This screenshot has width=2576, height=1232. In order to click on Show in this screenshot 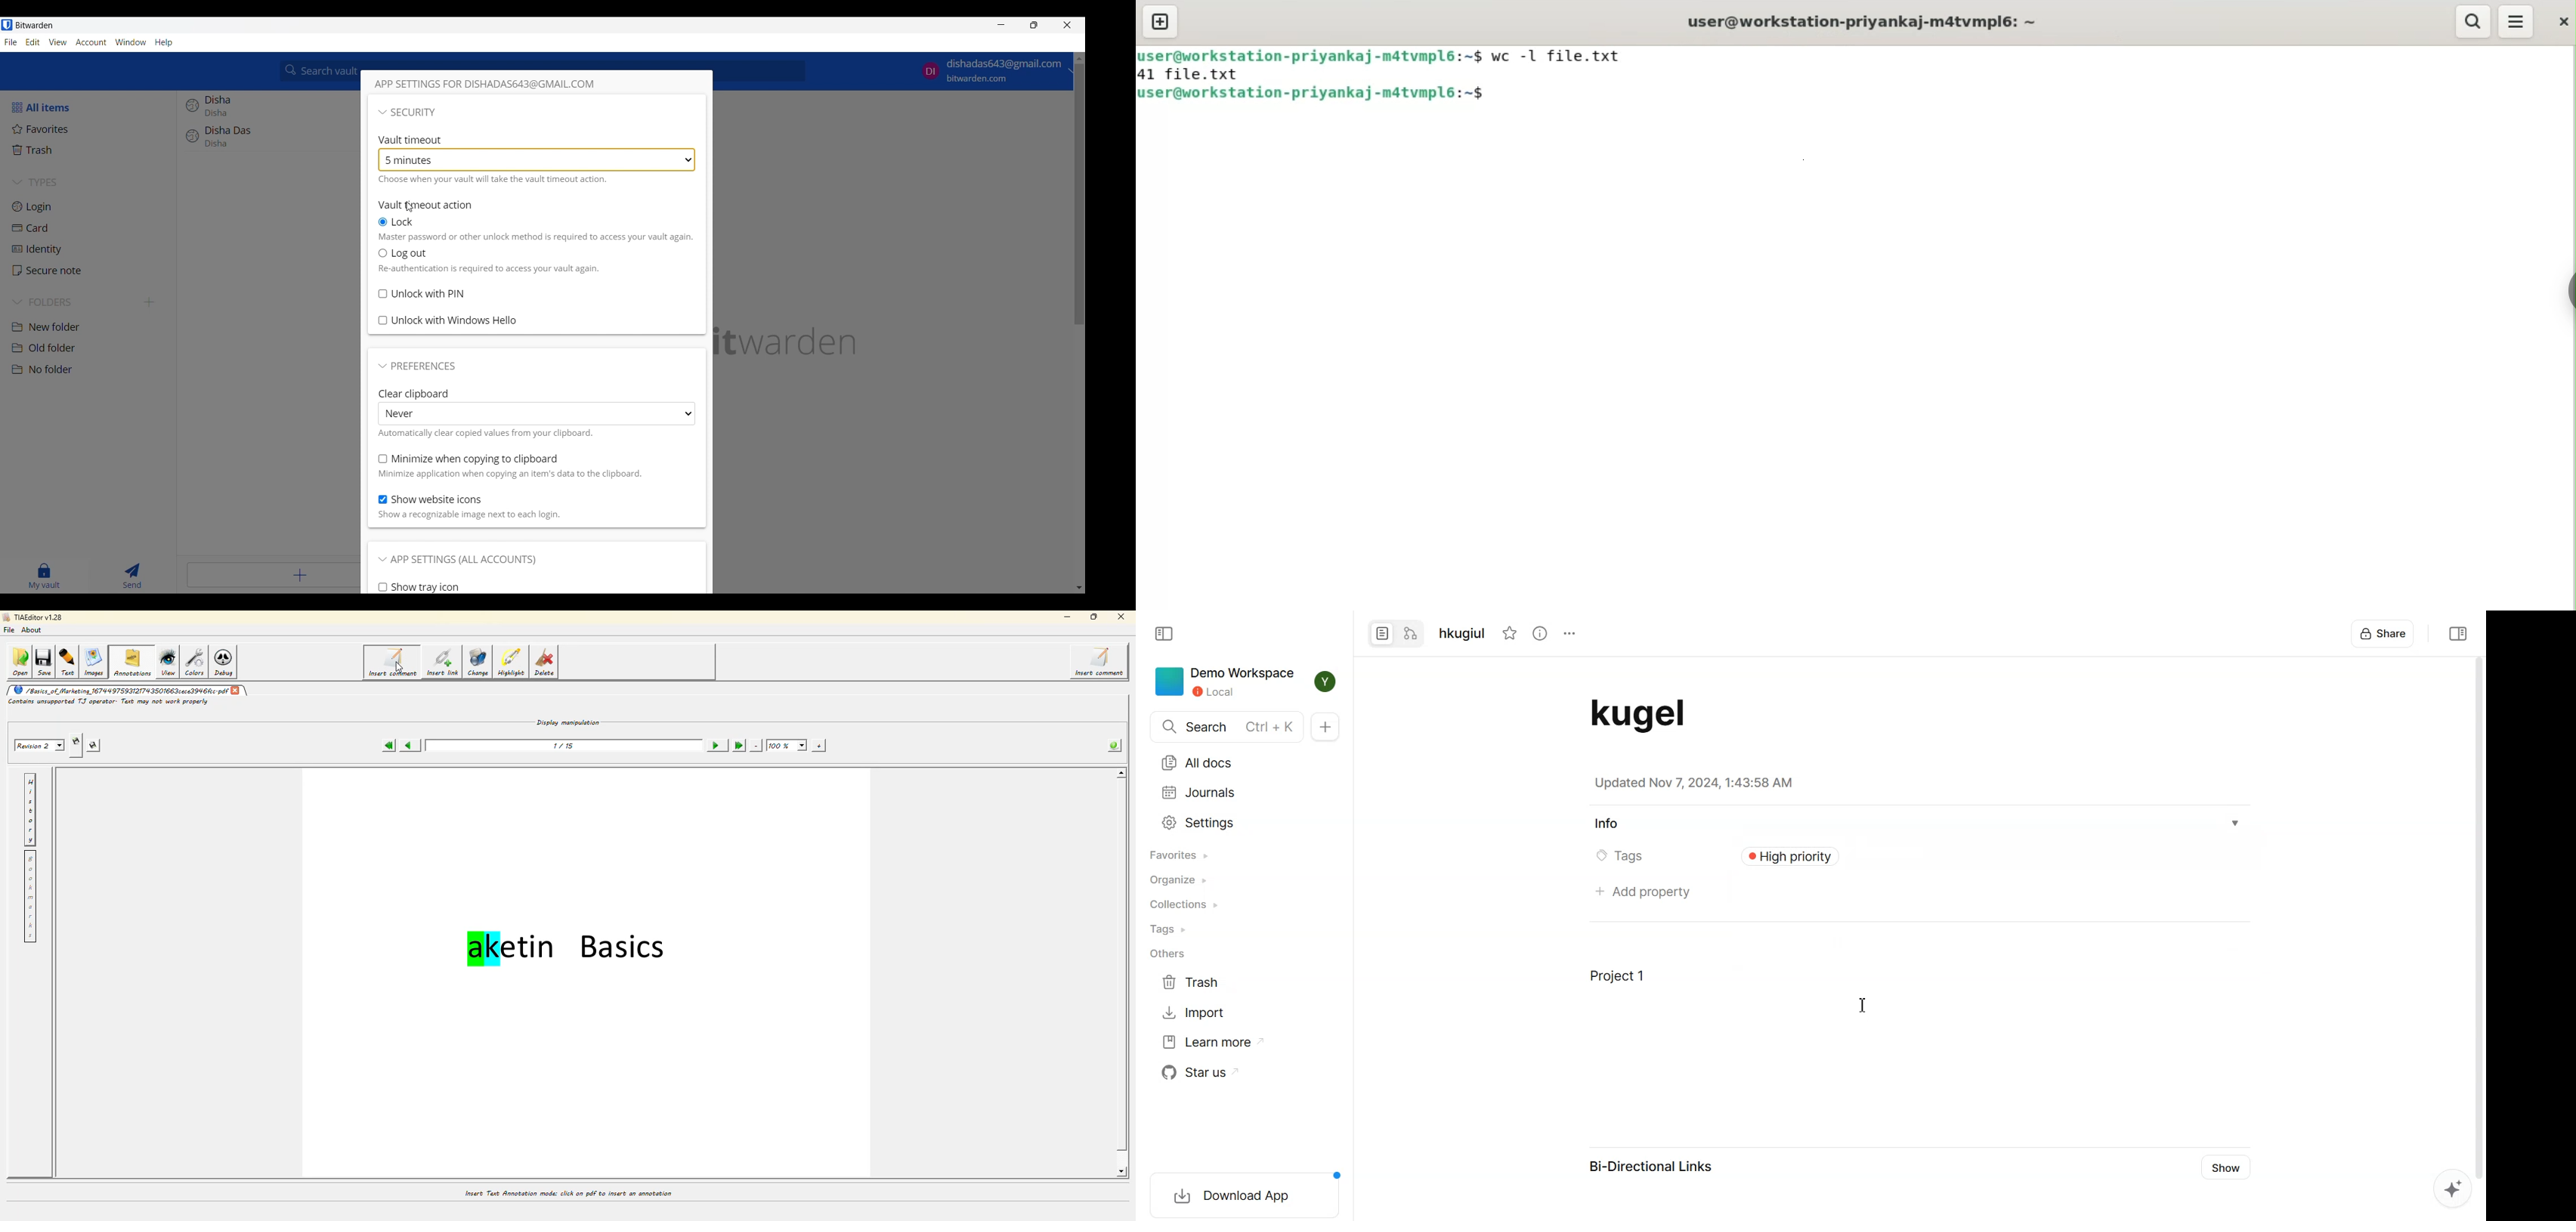, I will do `click(2229, 1167)`.